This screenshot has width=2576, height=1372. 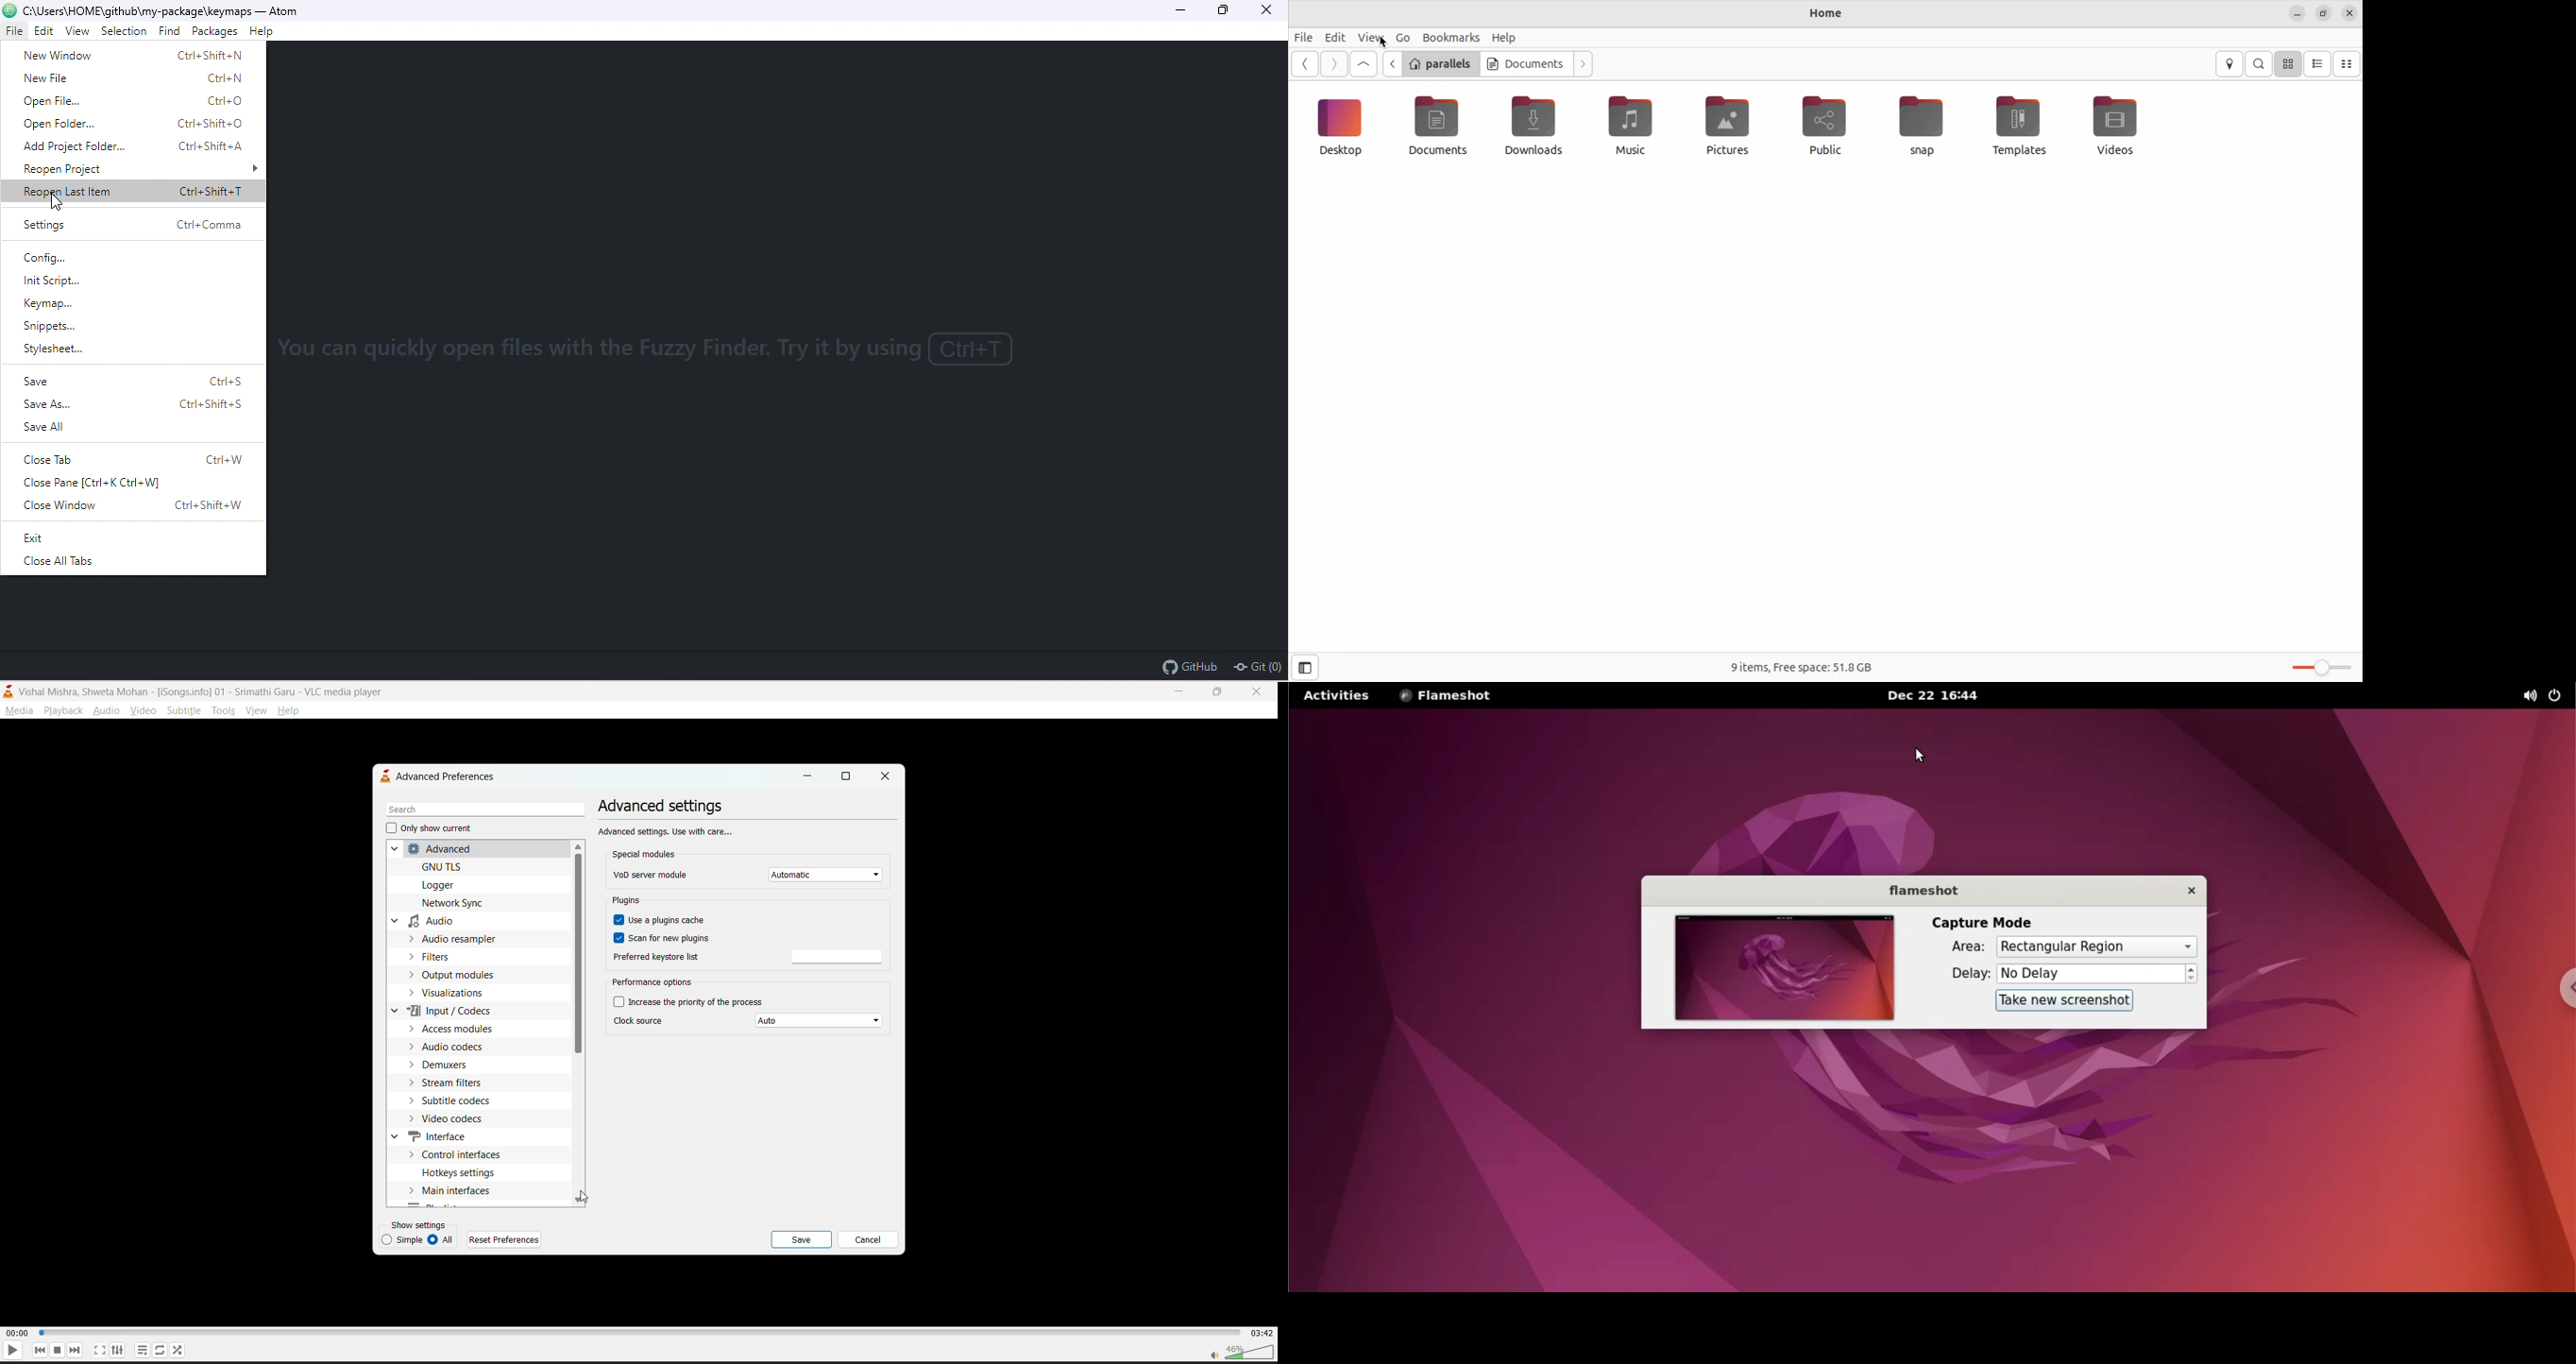 What do you see at coordinates (666, 938) in the screenshot?
I see `scan for new plugins` at bounding box center [666, 938].